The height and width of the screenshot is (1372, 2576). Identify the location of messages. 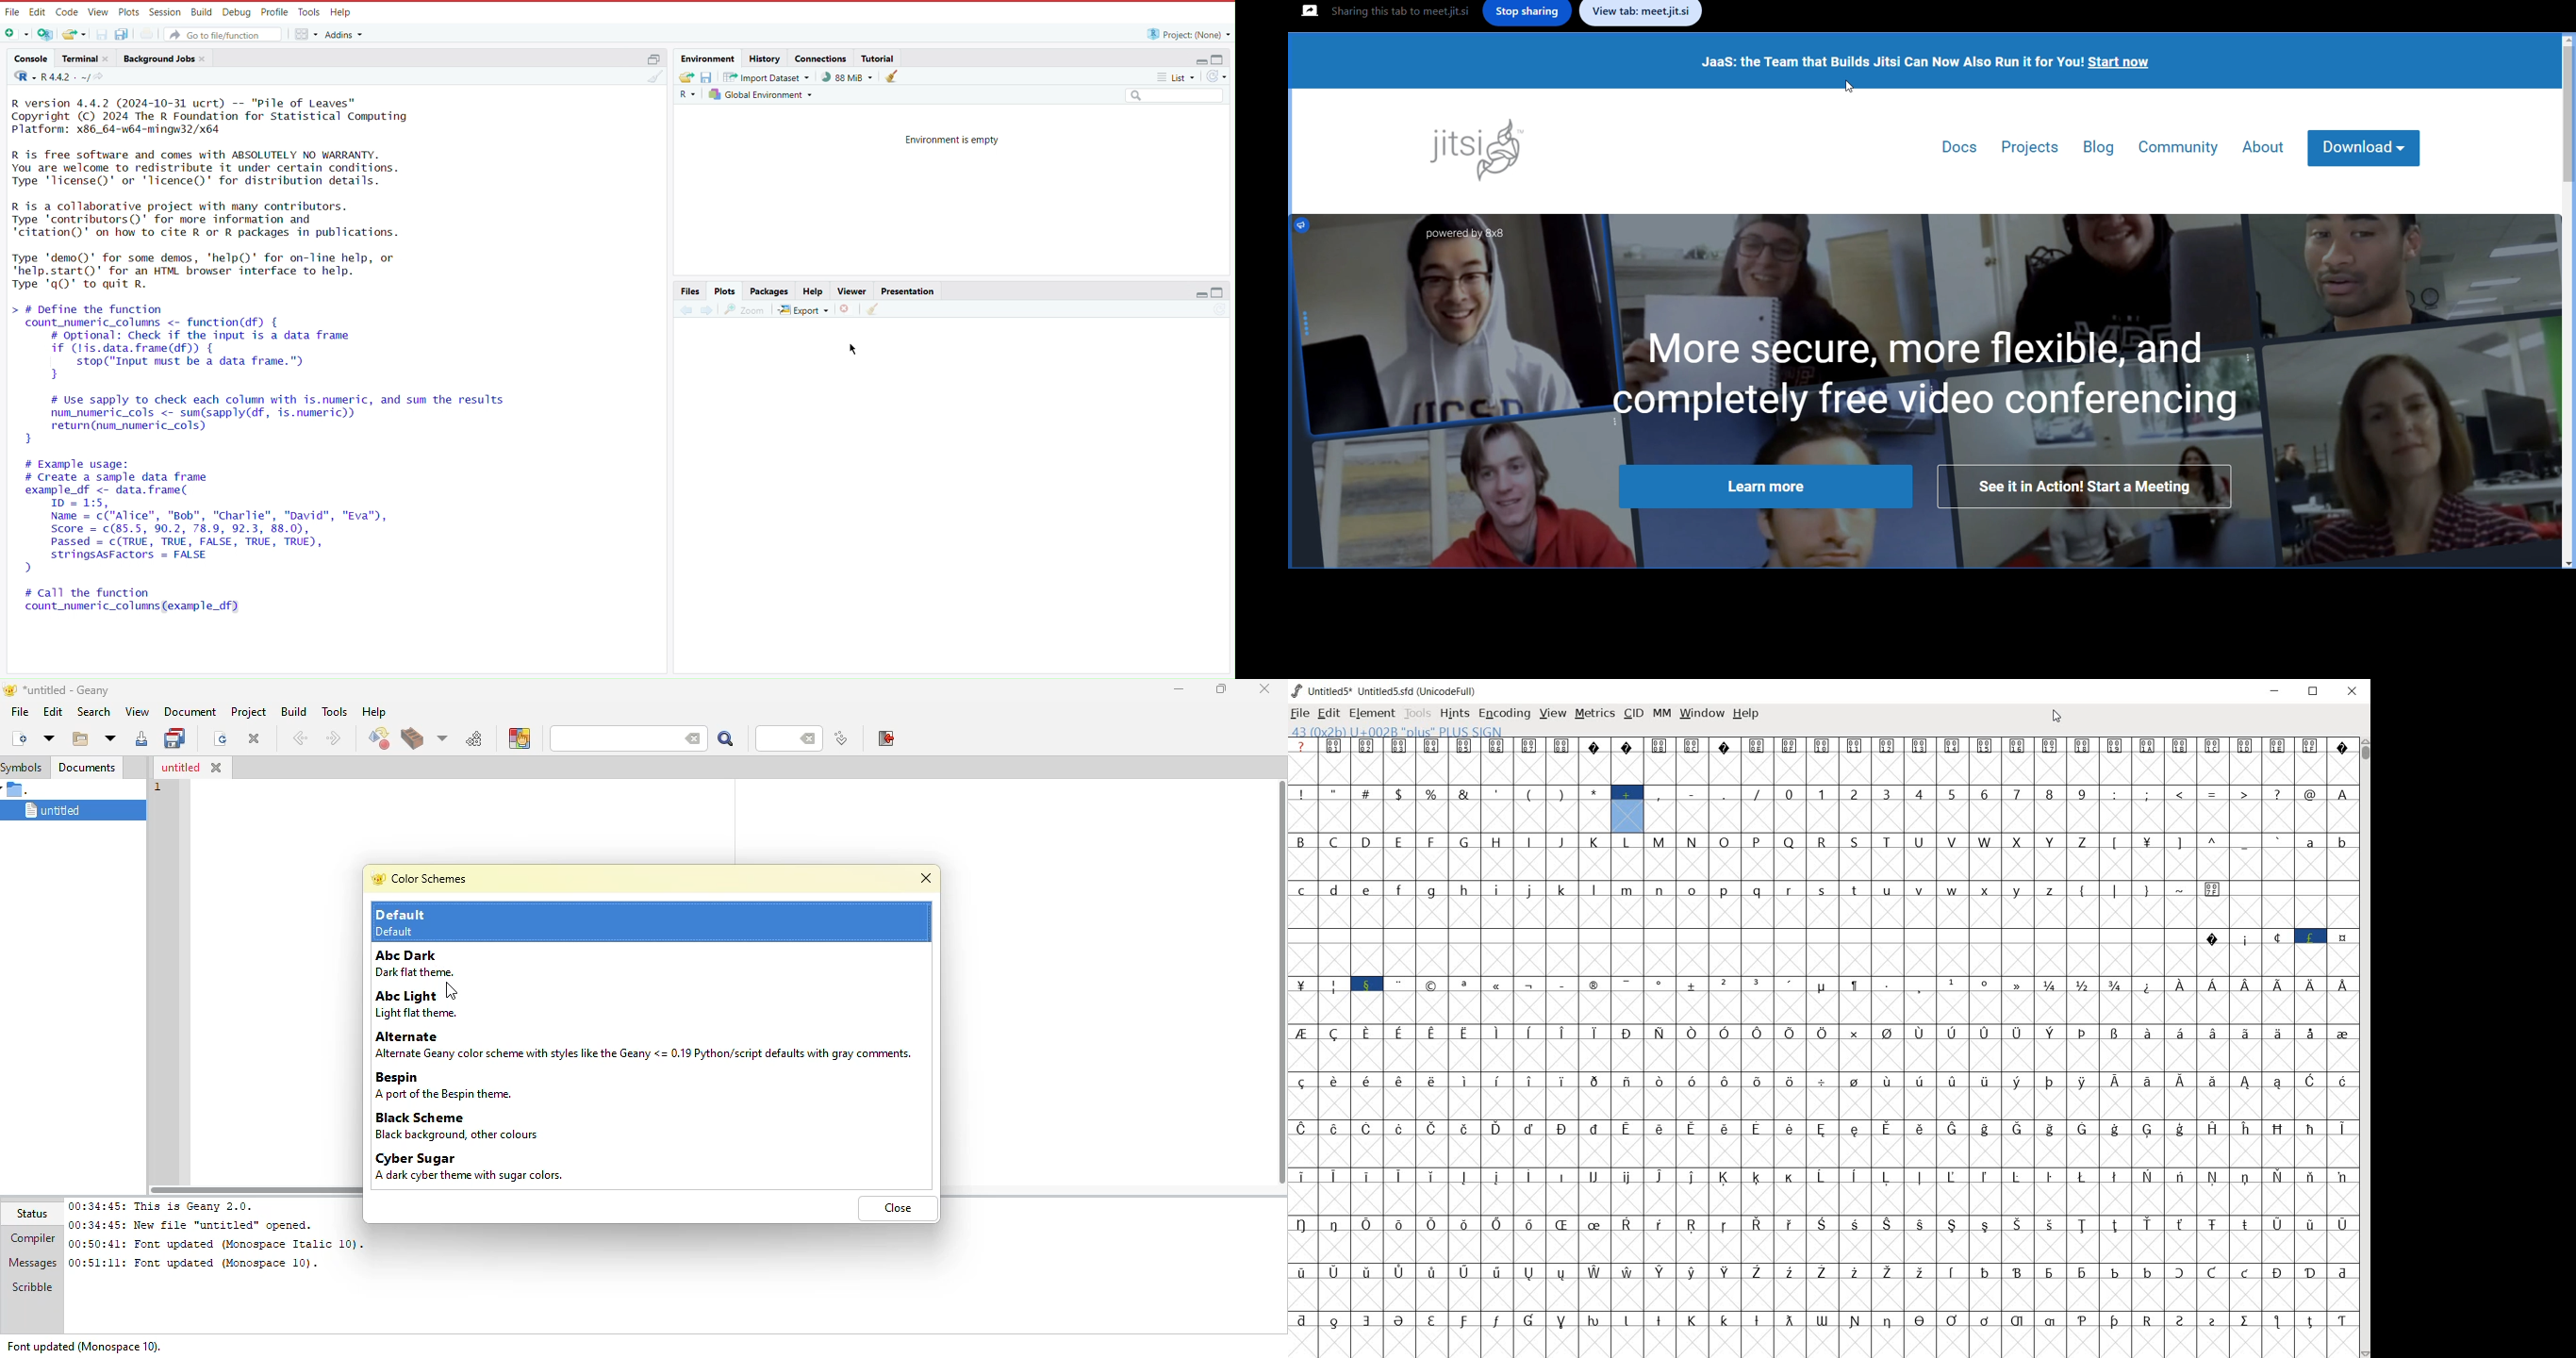
(32, 1264).